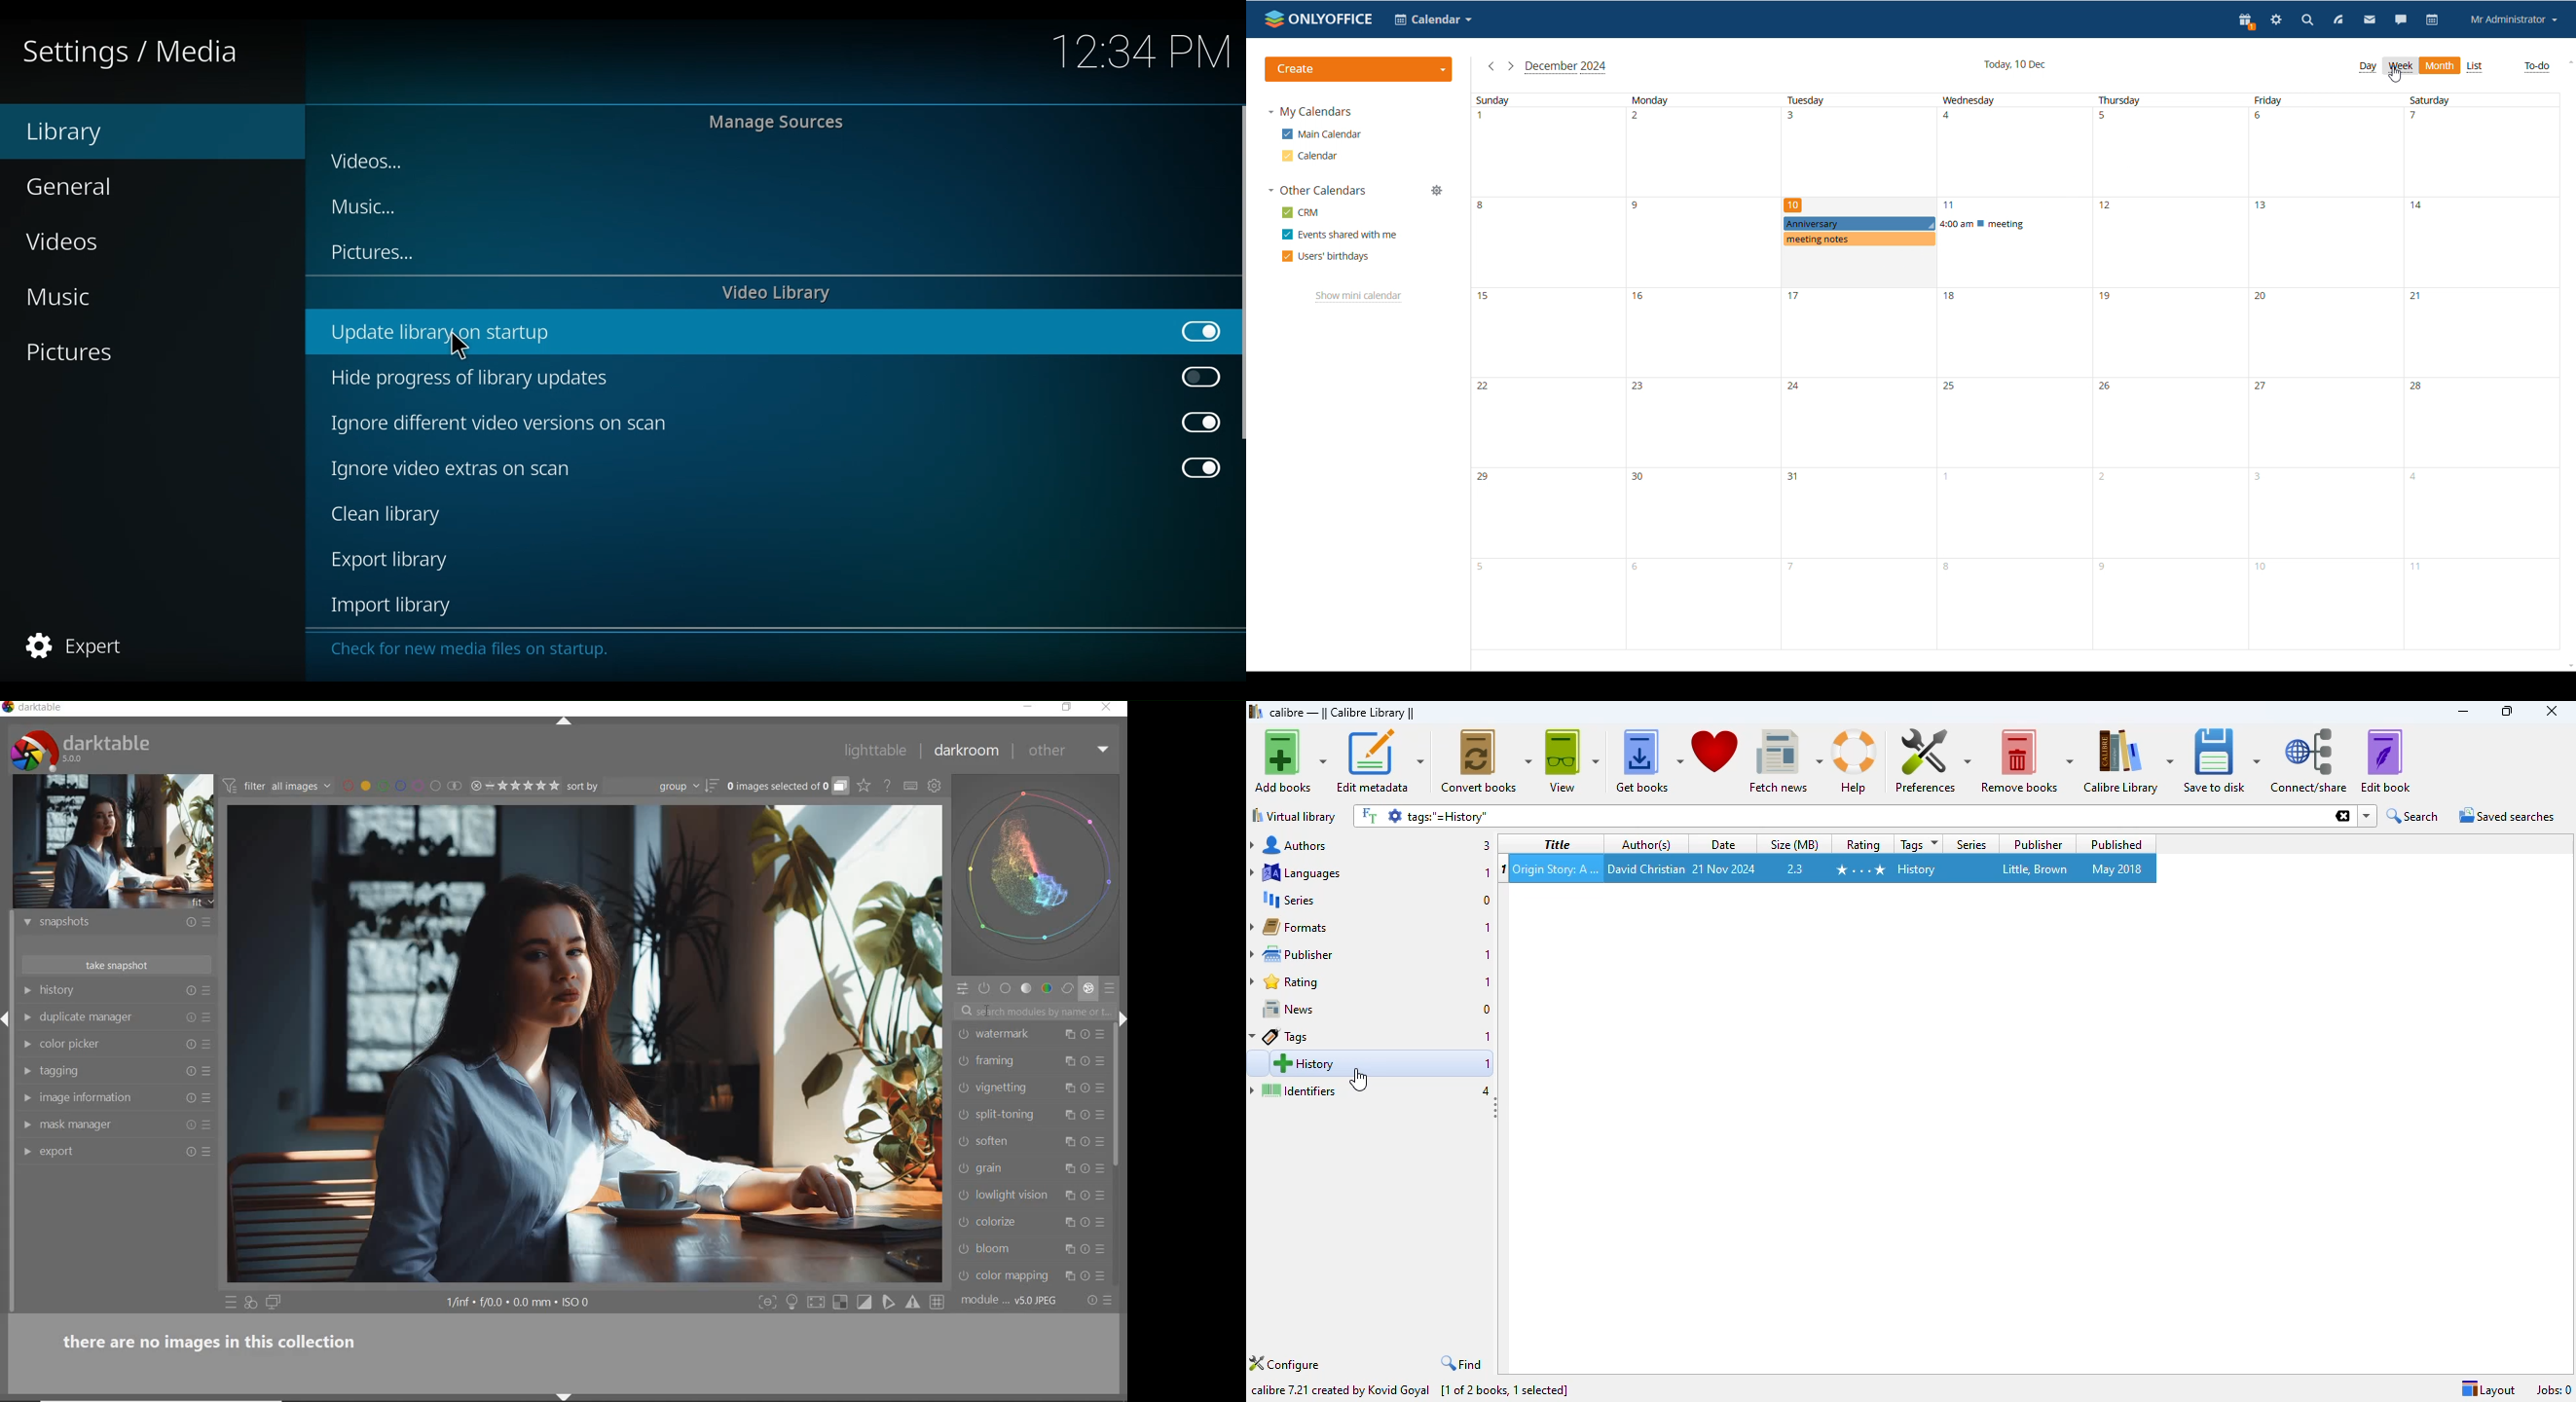  Describe the element at coordinates (1725, 867) in the screenshot. I see `21 nov 2024` at that location.